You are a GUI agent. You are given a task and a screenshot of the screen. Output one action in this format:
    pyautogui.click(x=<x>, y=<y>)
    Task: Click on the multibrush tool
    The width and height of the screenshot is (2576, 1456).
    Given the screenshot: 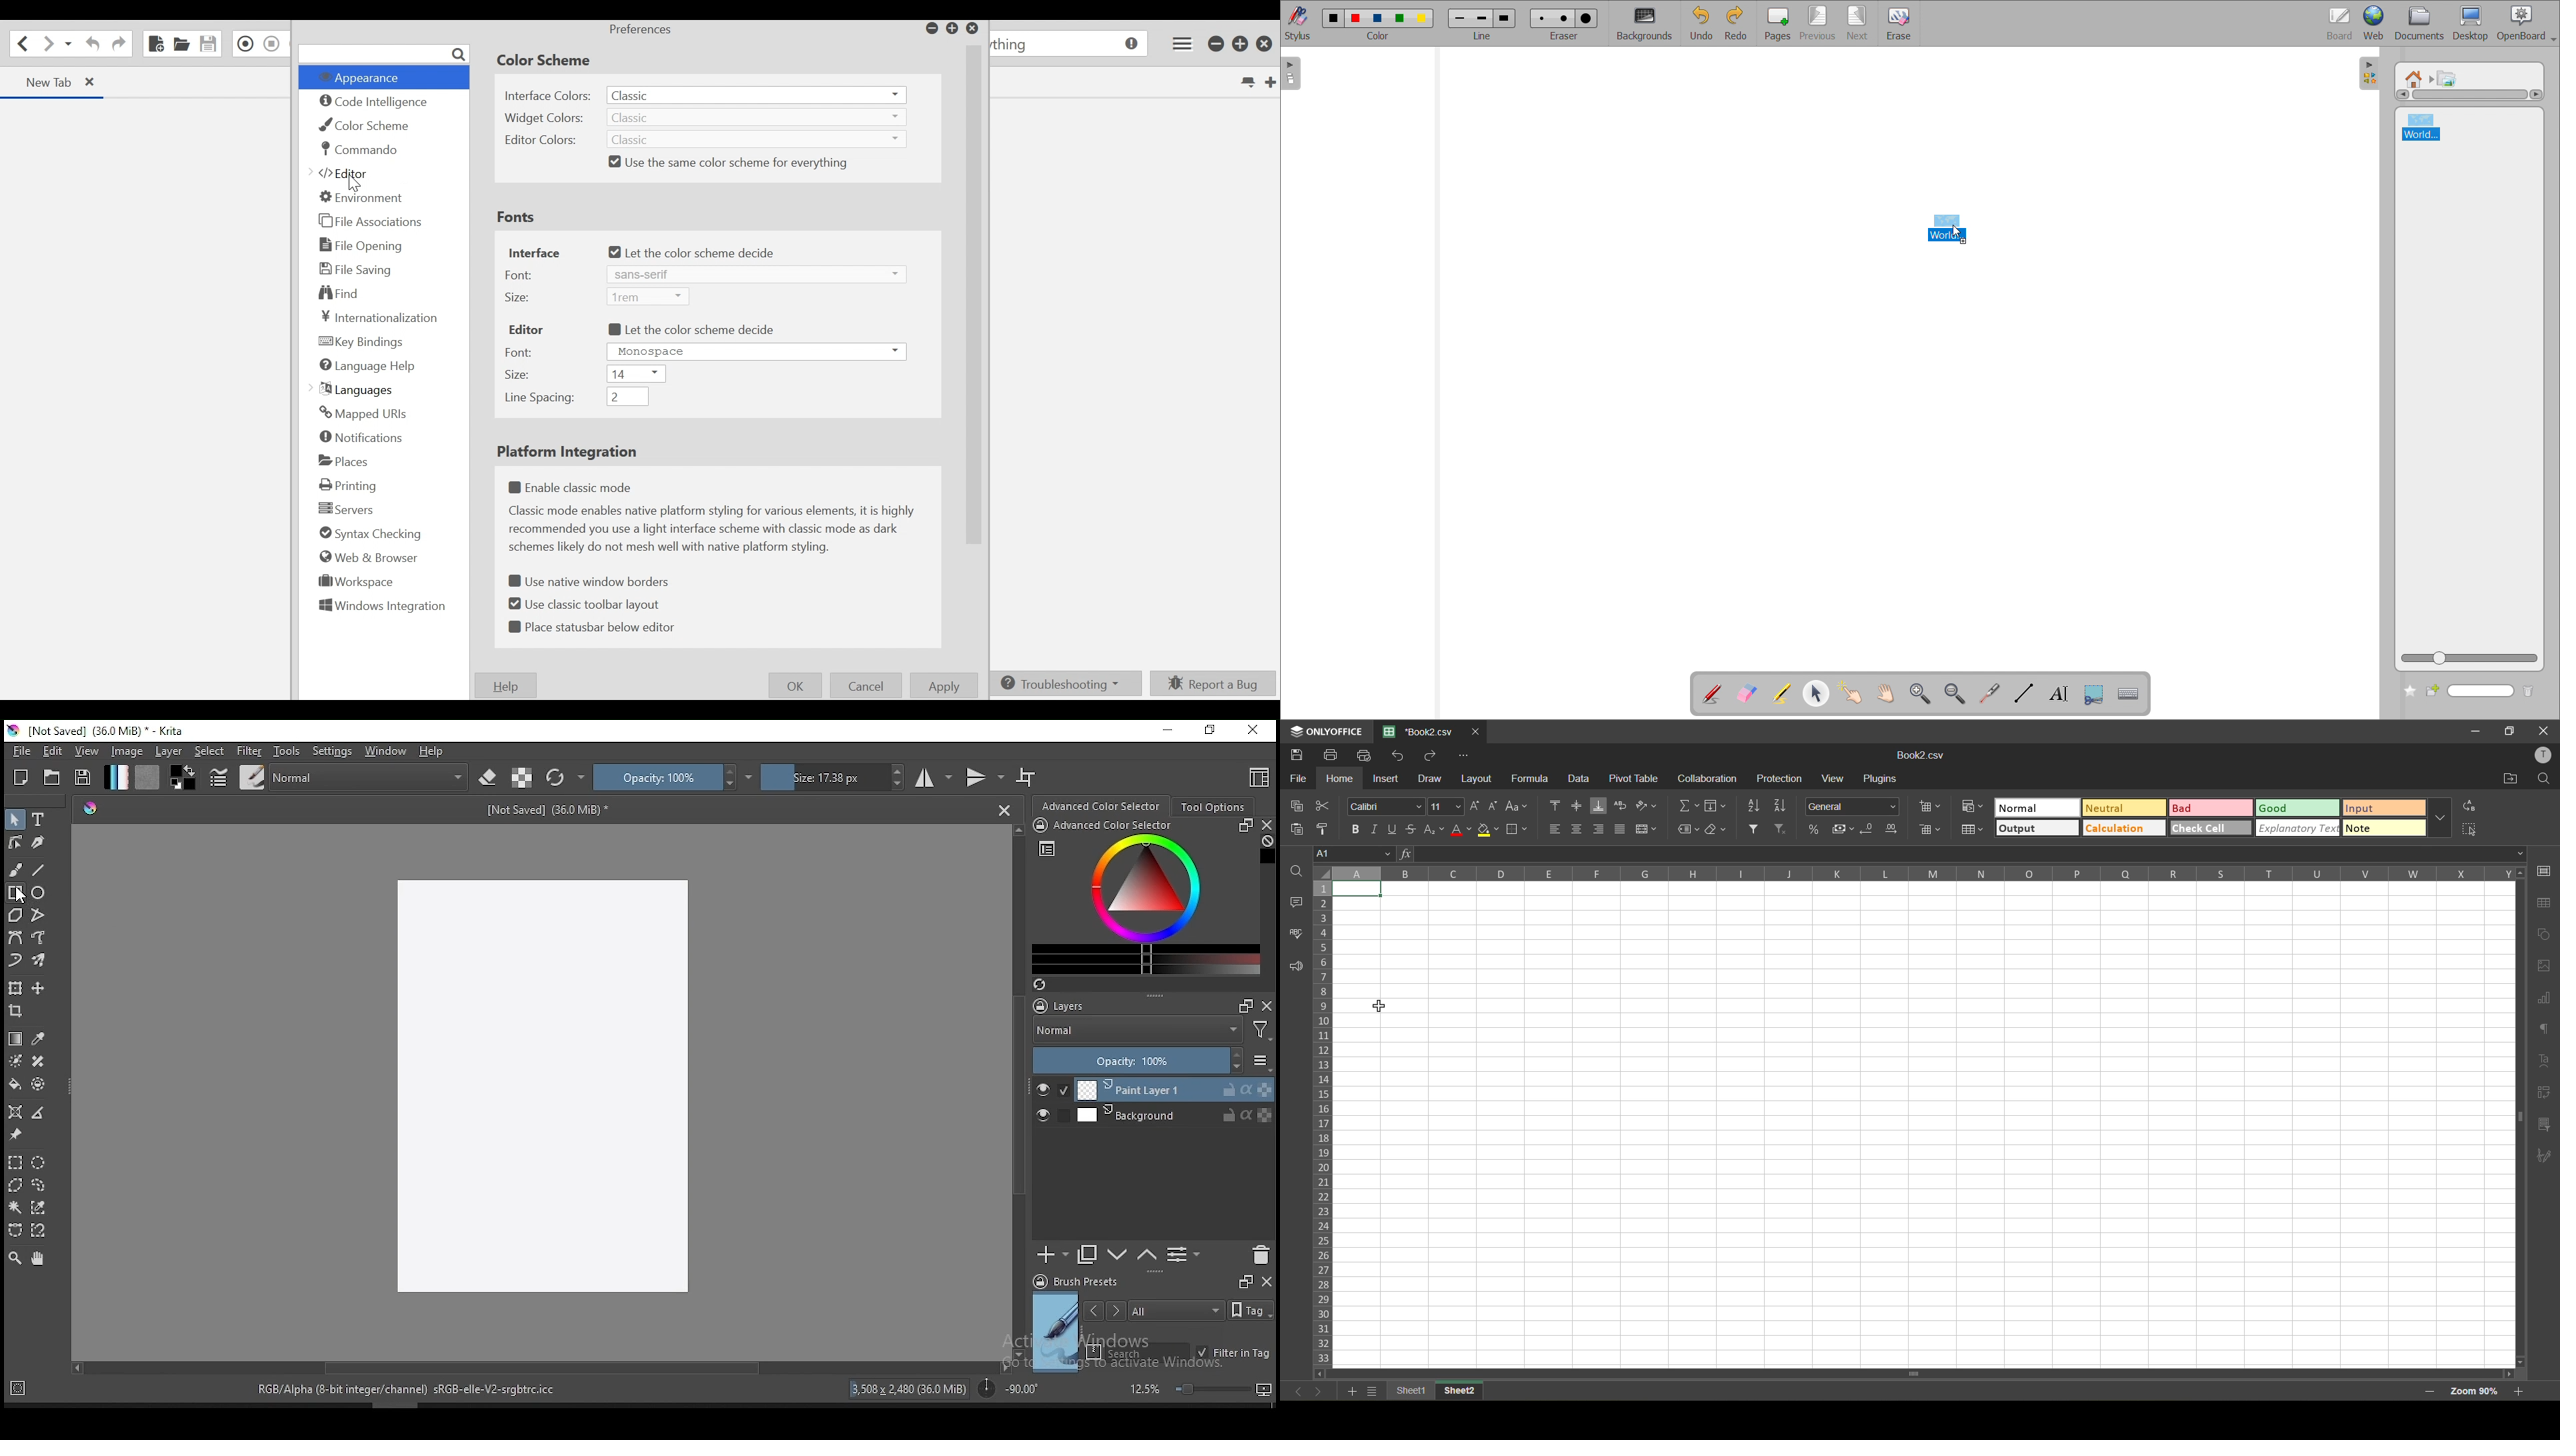 What is the action you would take?
    pyautogui.click(x=40, y=962)
    